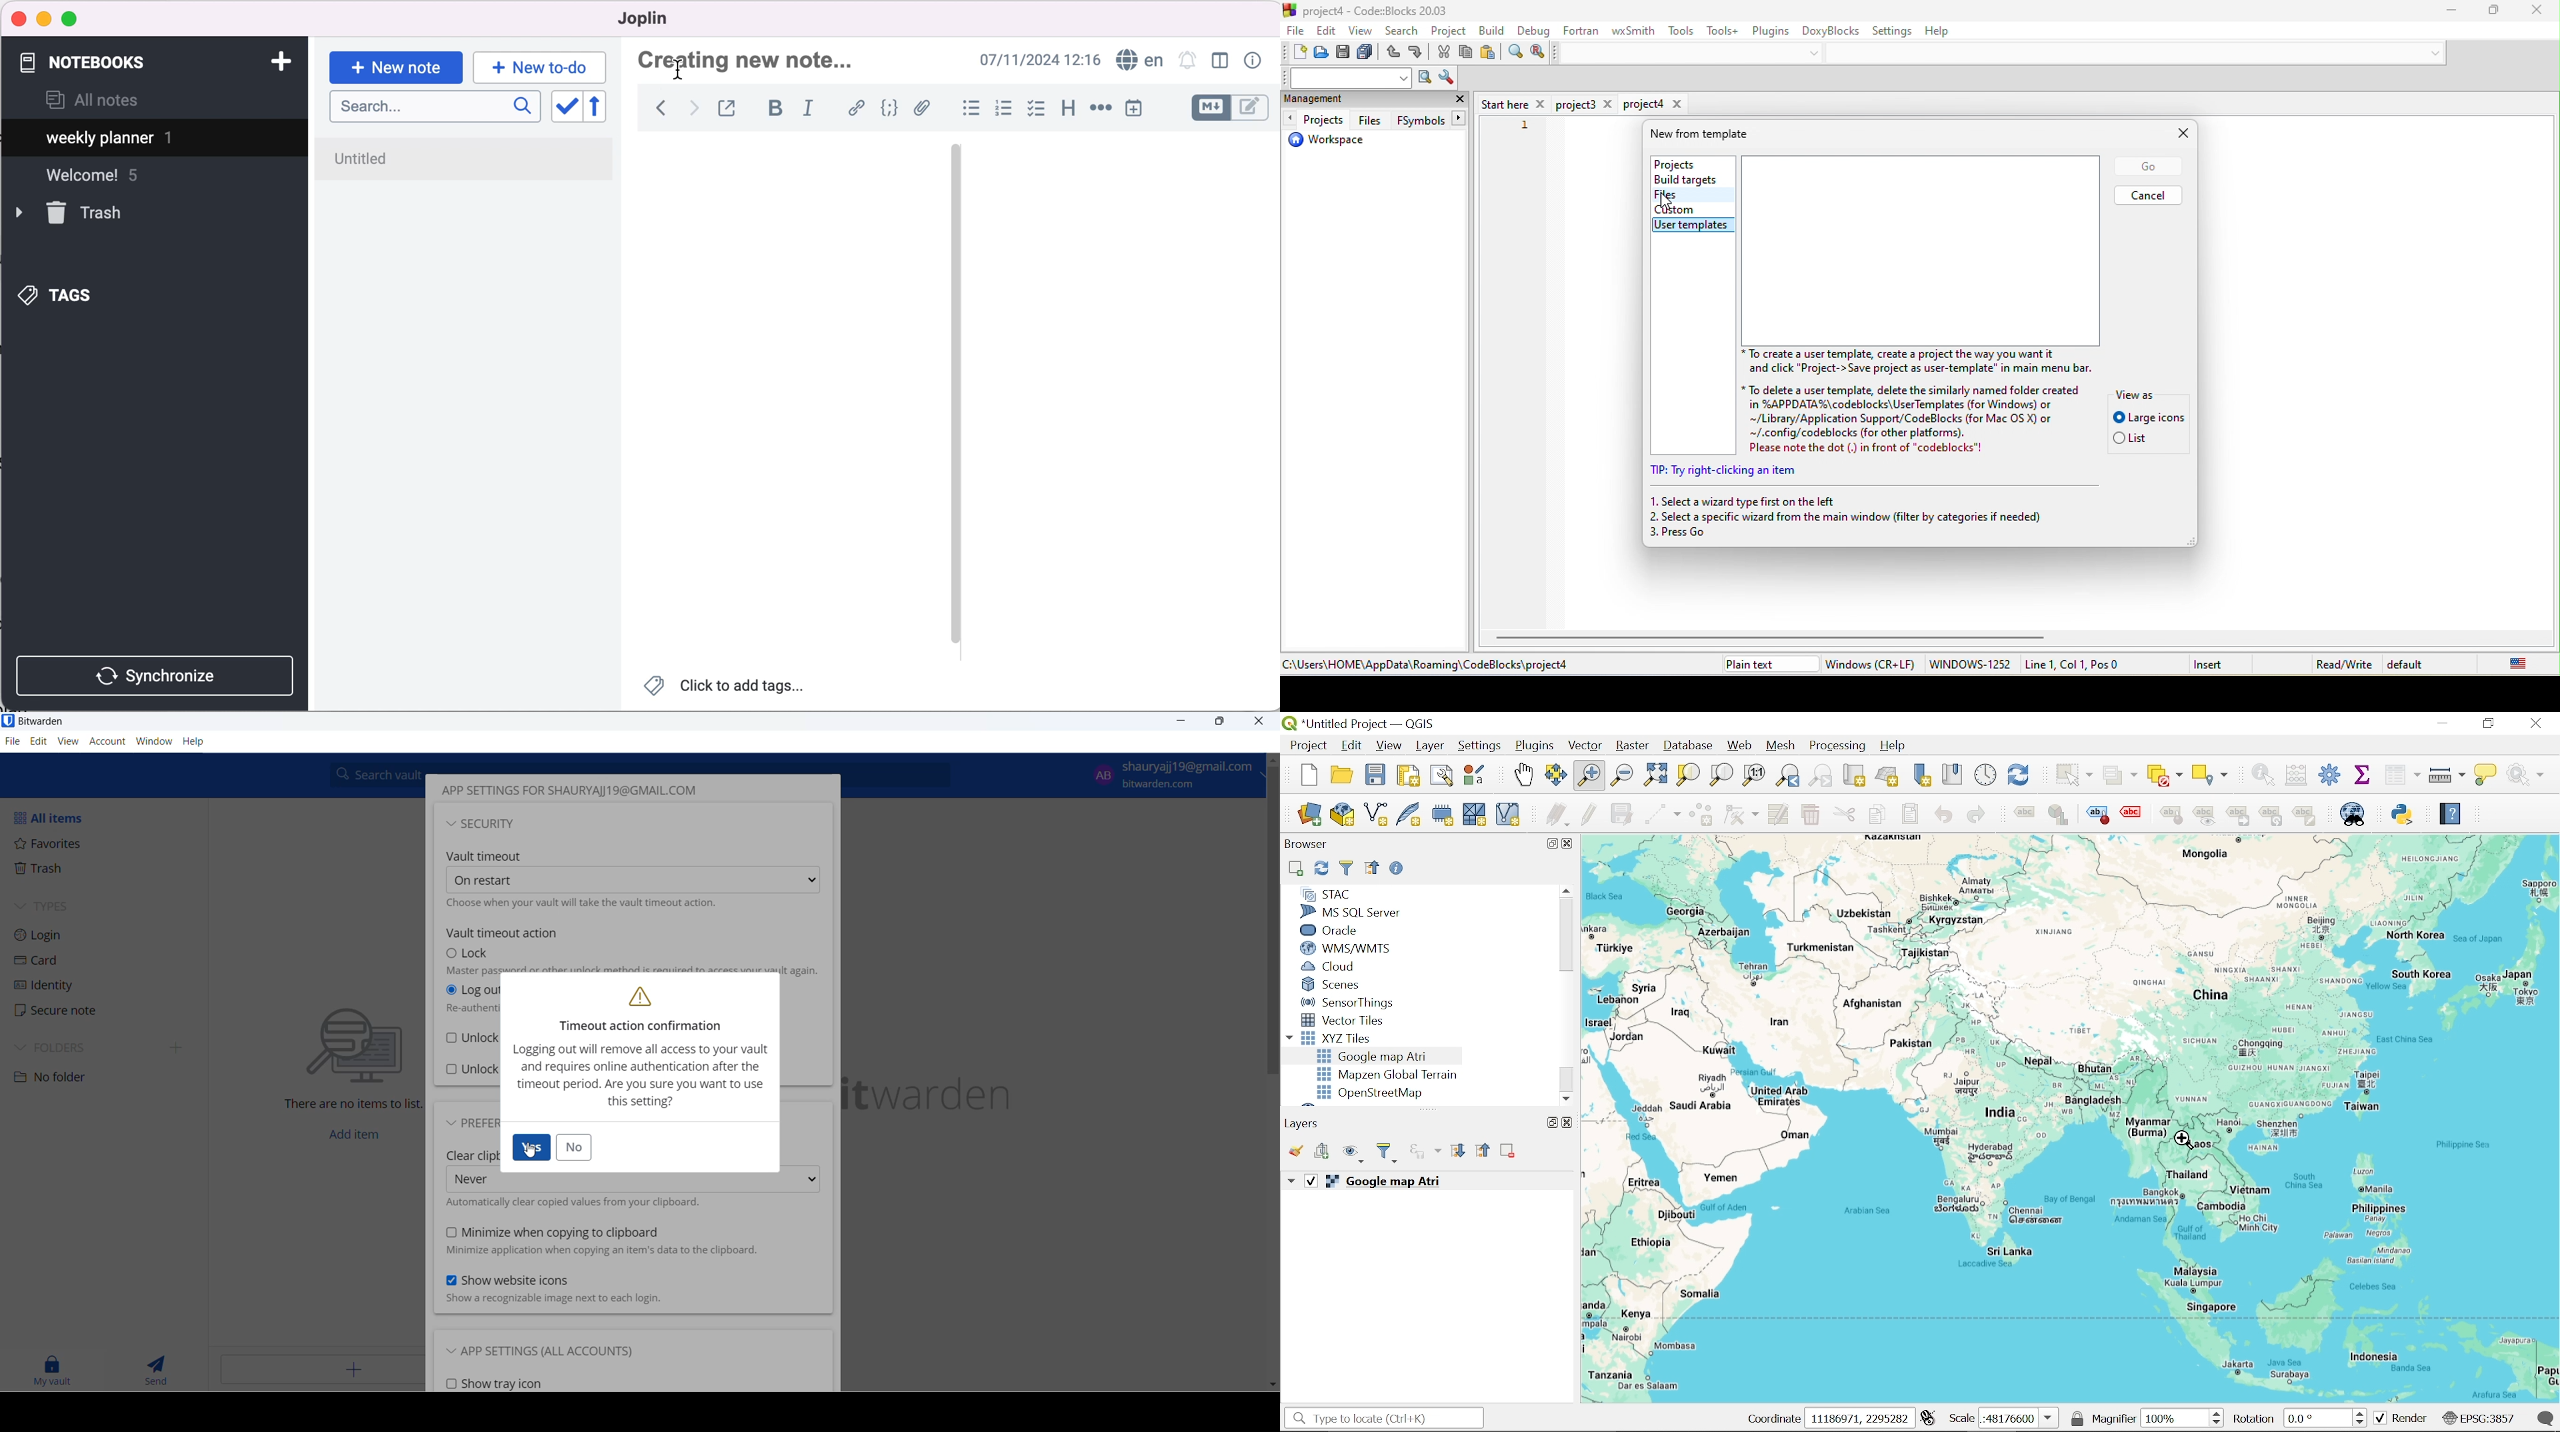  Describe the element at coordinates (317, 1371) in the screenshot. I see `add button` at that location.